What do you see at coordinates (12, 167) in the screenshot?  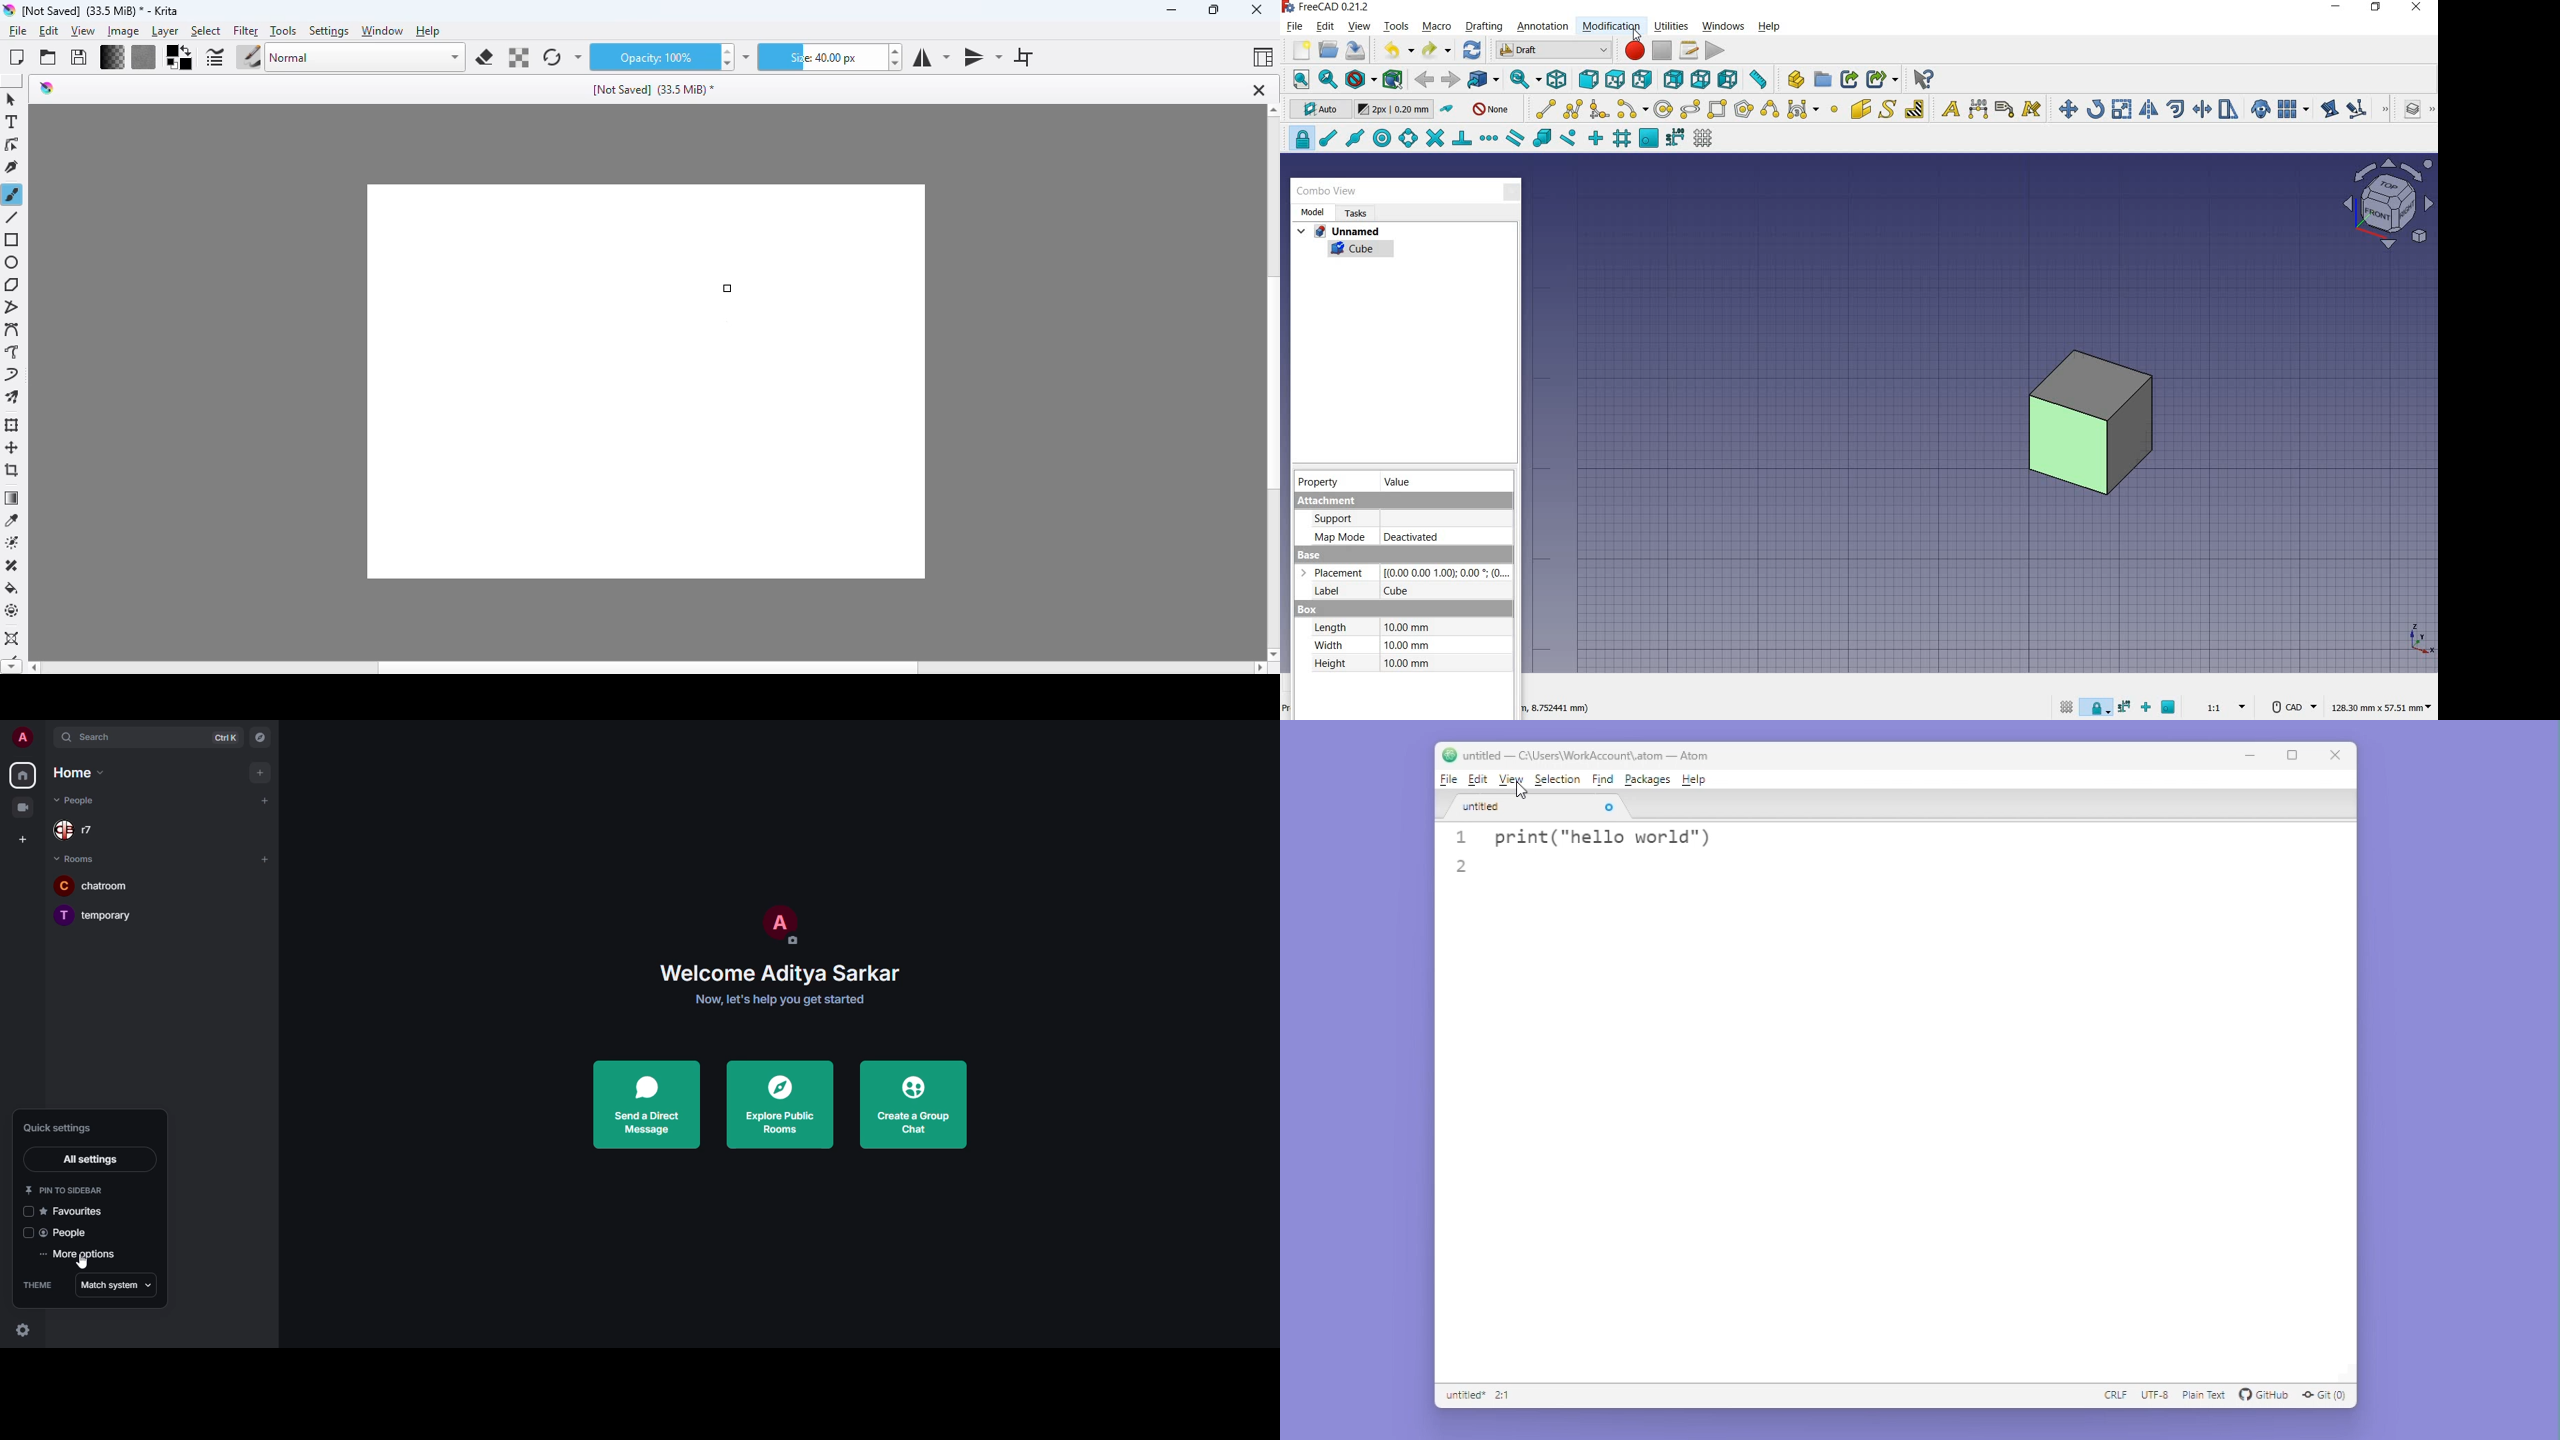 I see `calligraphy` at bounding box center [12, 167].